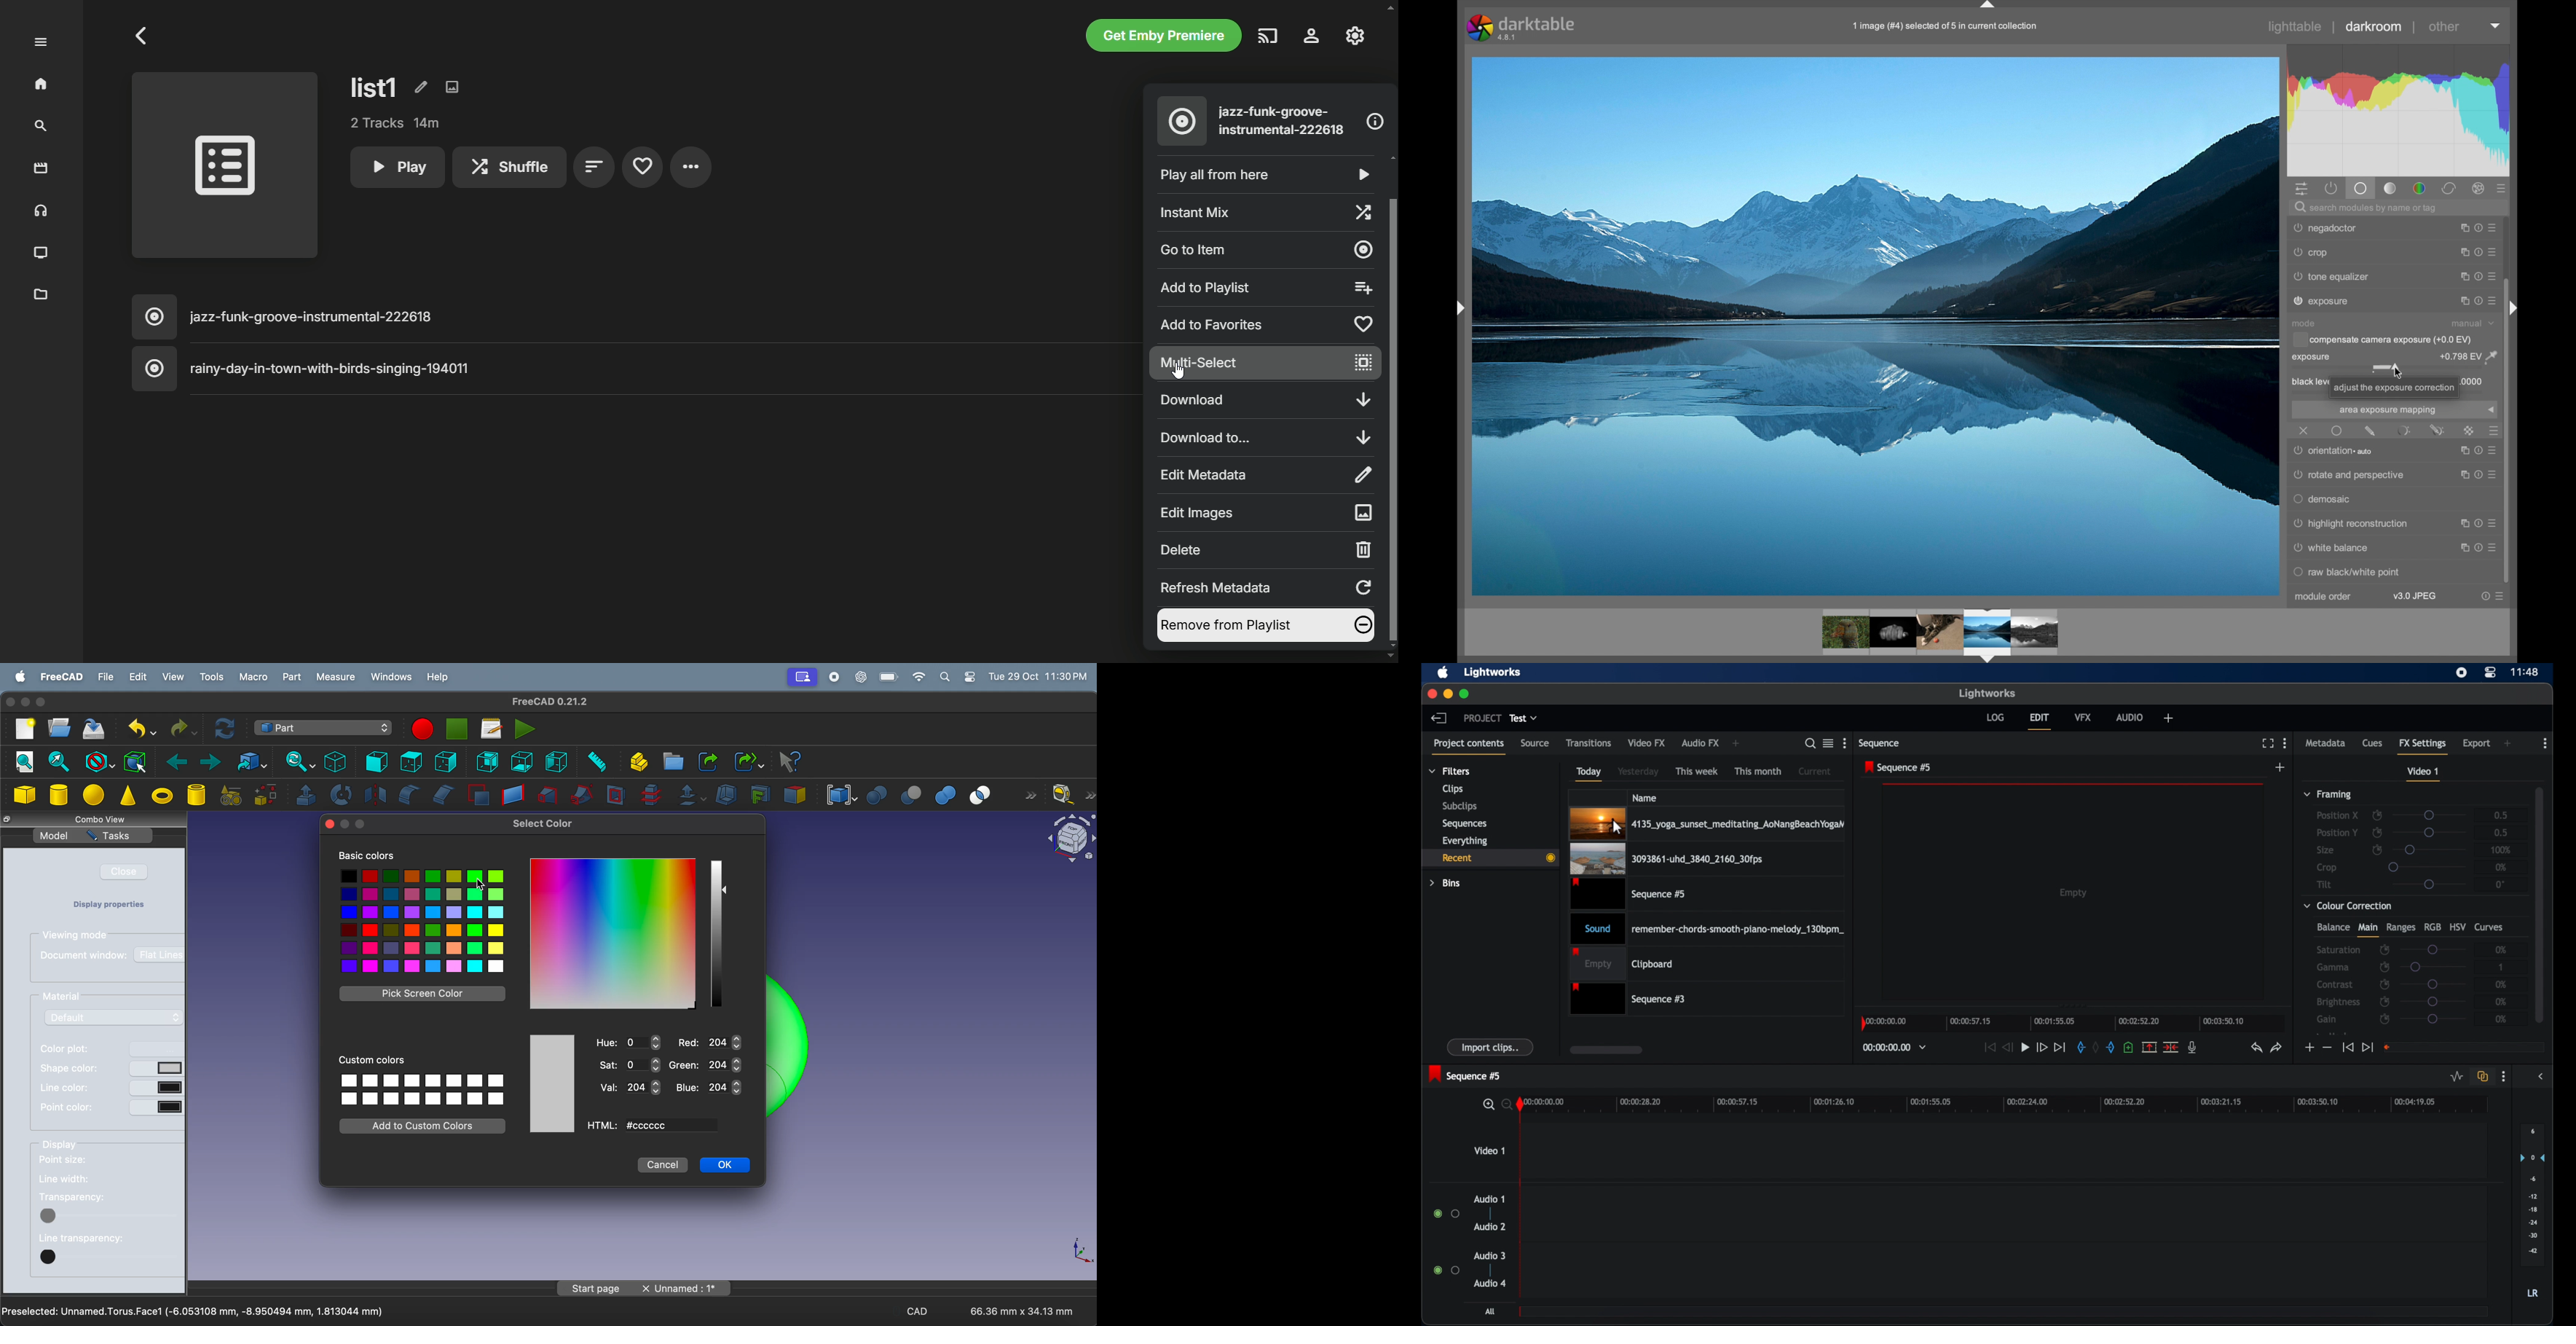  I want to click on record, so click(835, 676).